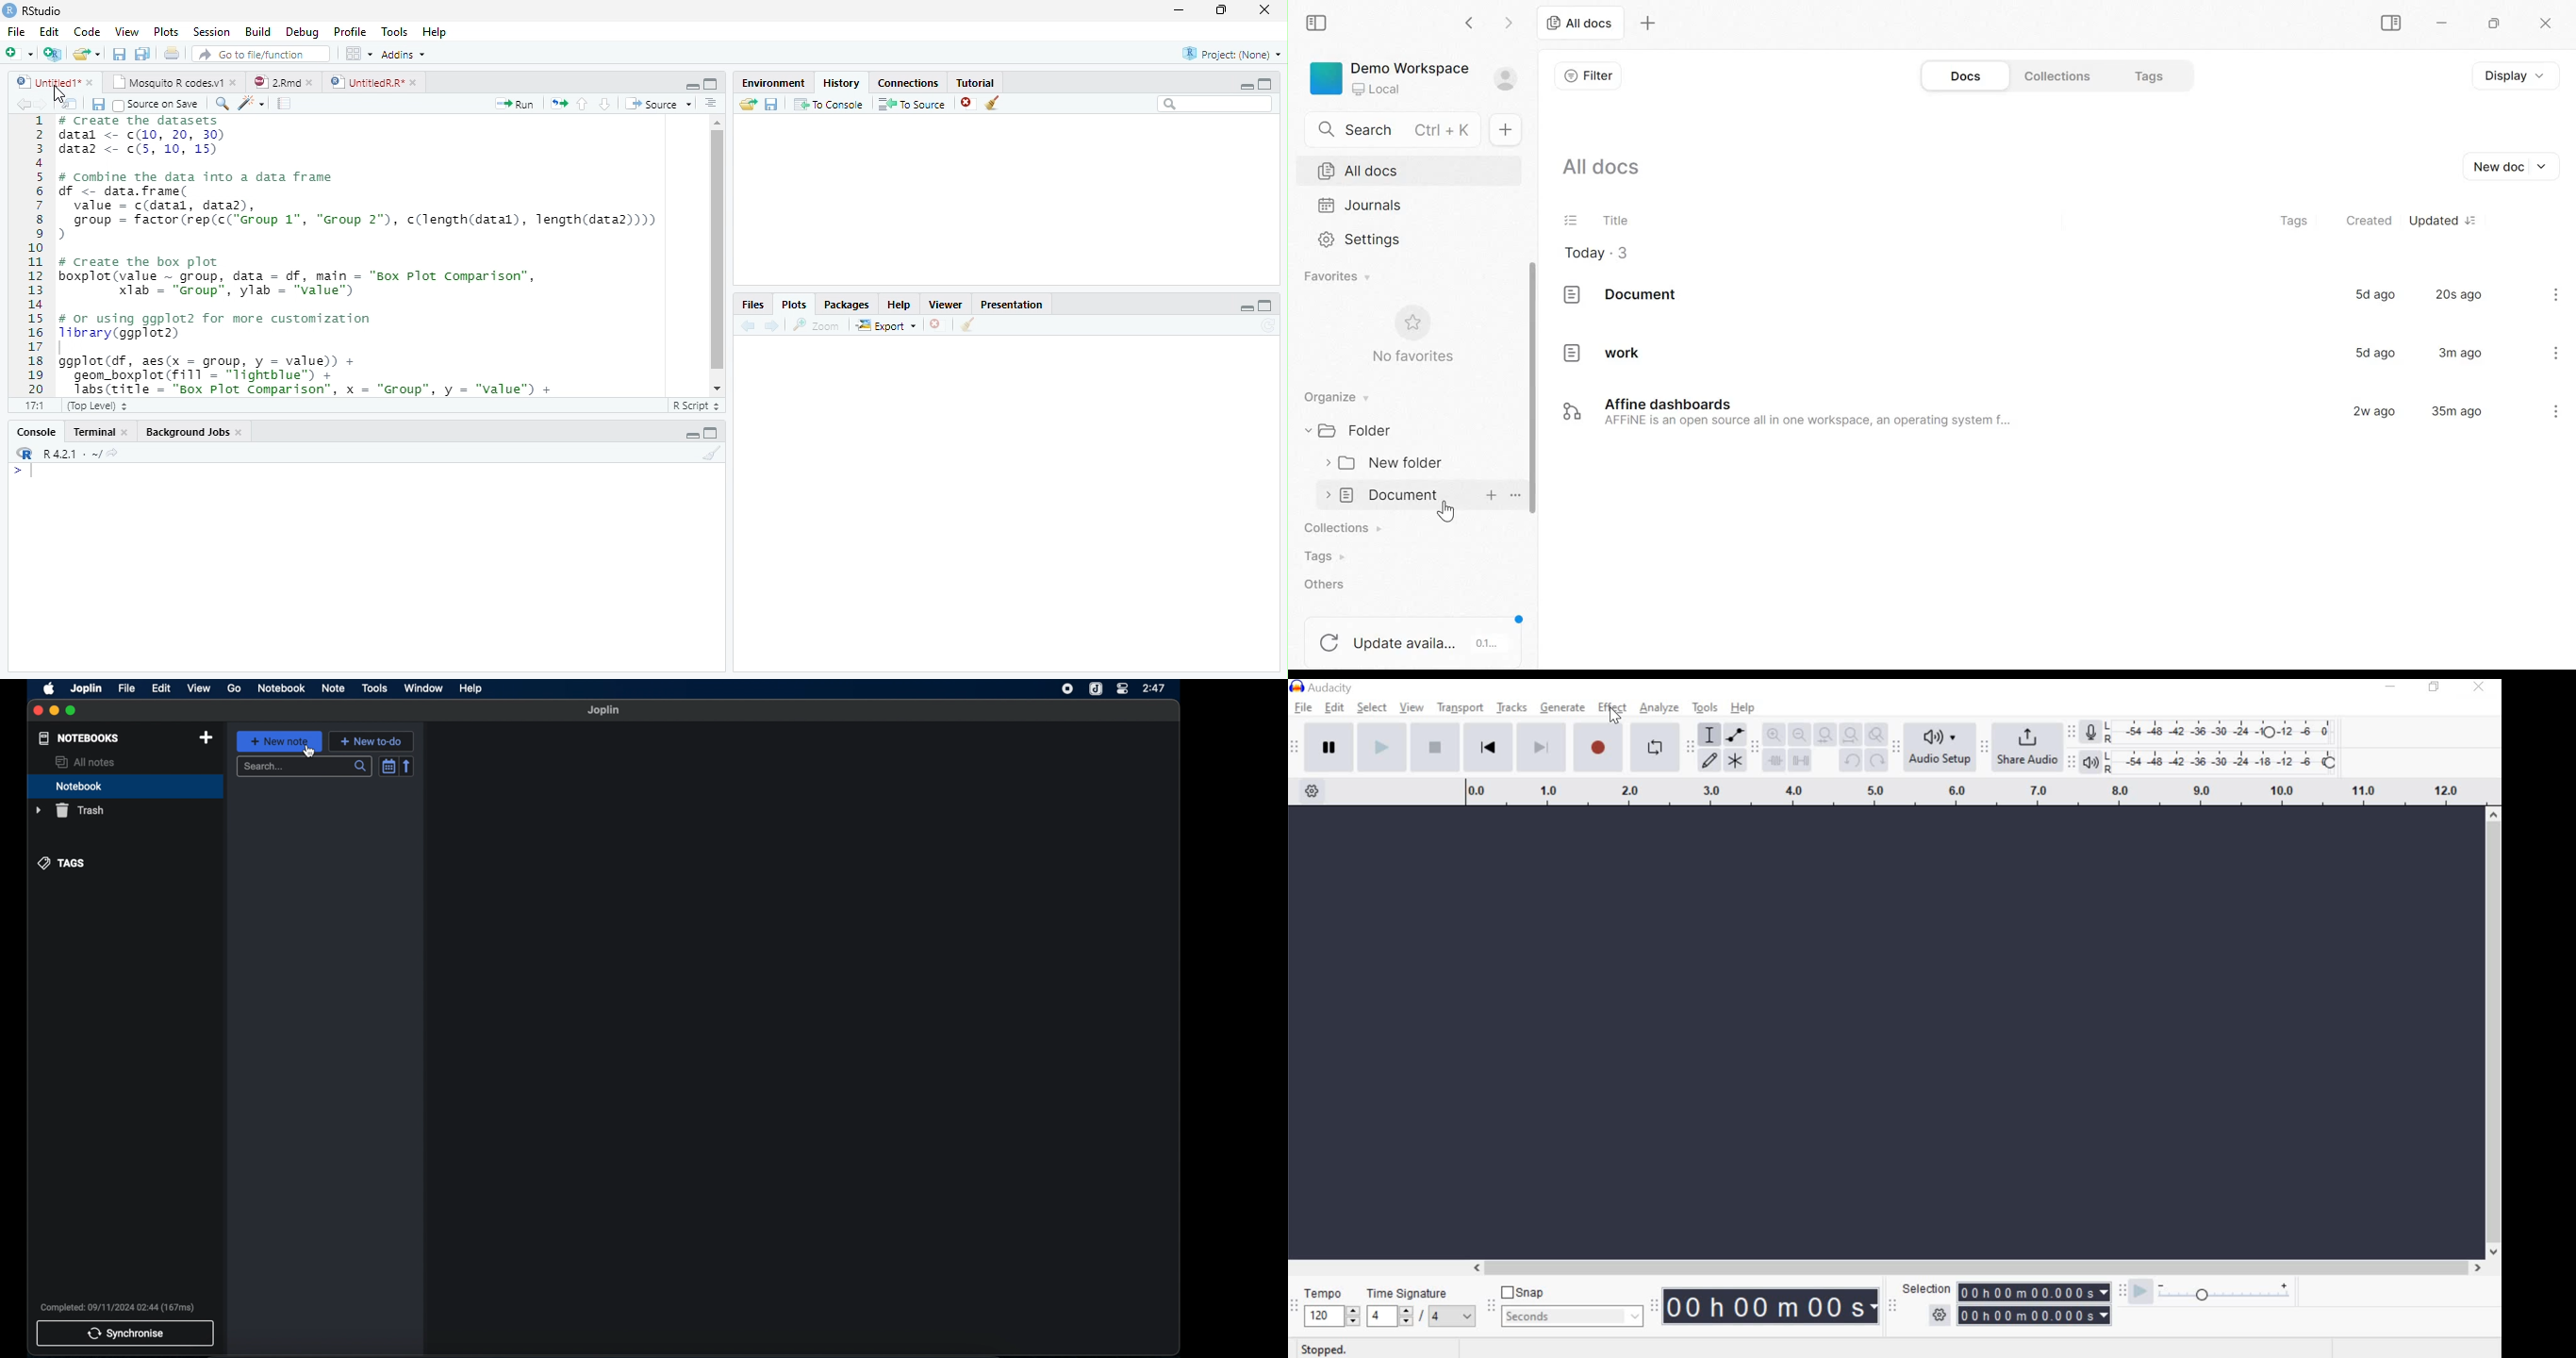 Image resolution: width=2576 pixels, height=1372 pixels. Describe the element at coordinates (435, 31) in the screenshot. I see `Help` at that location.